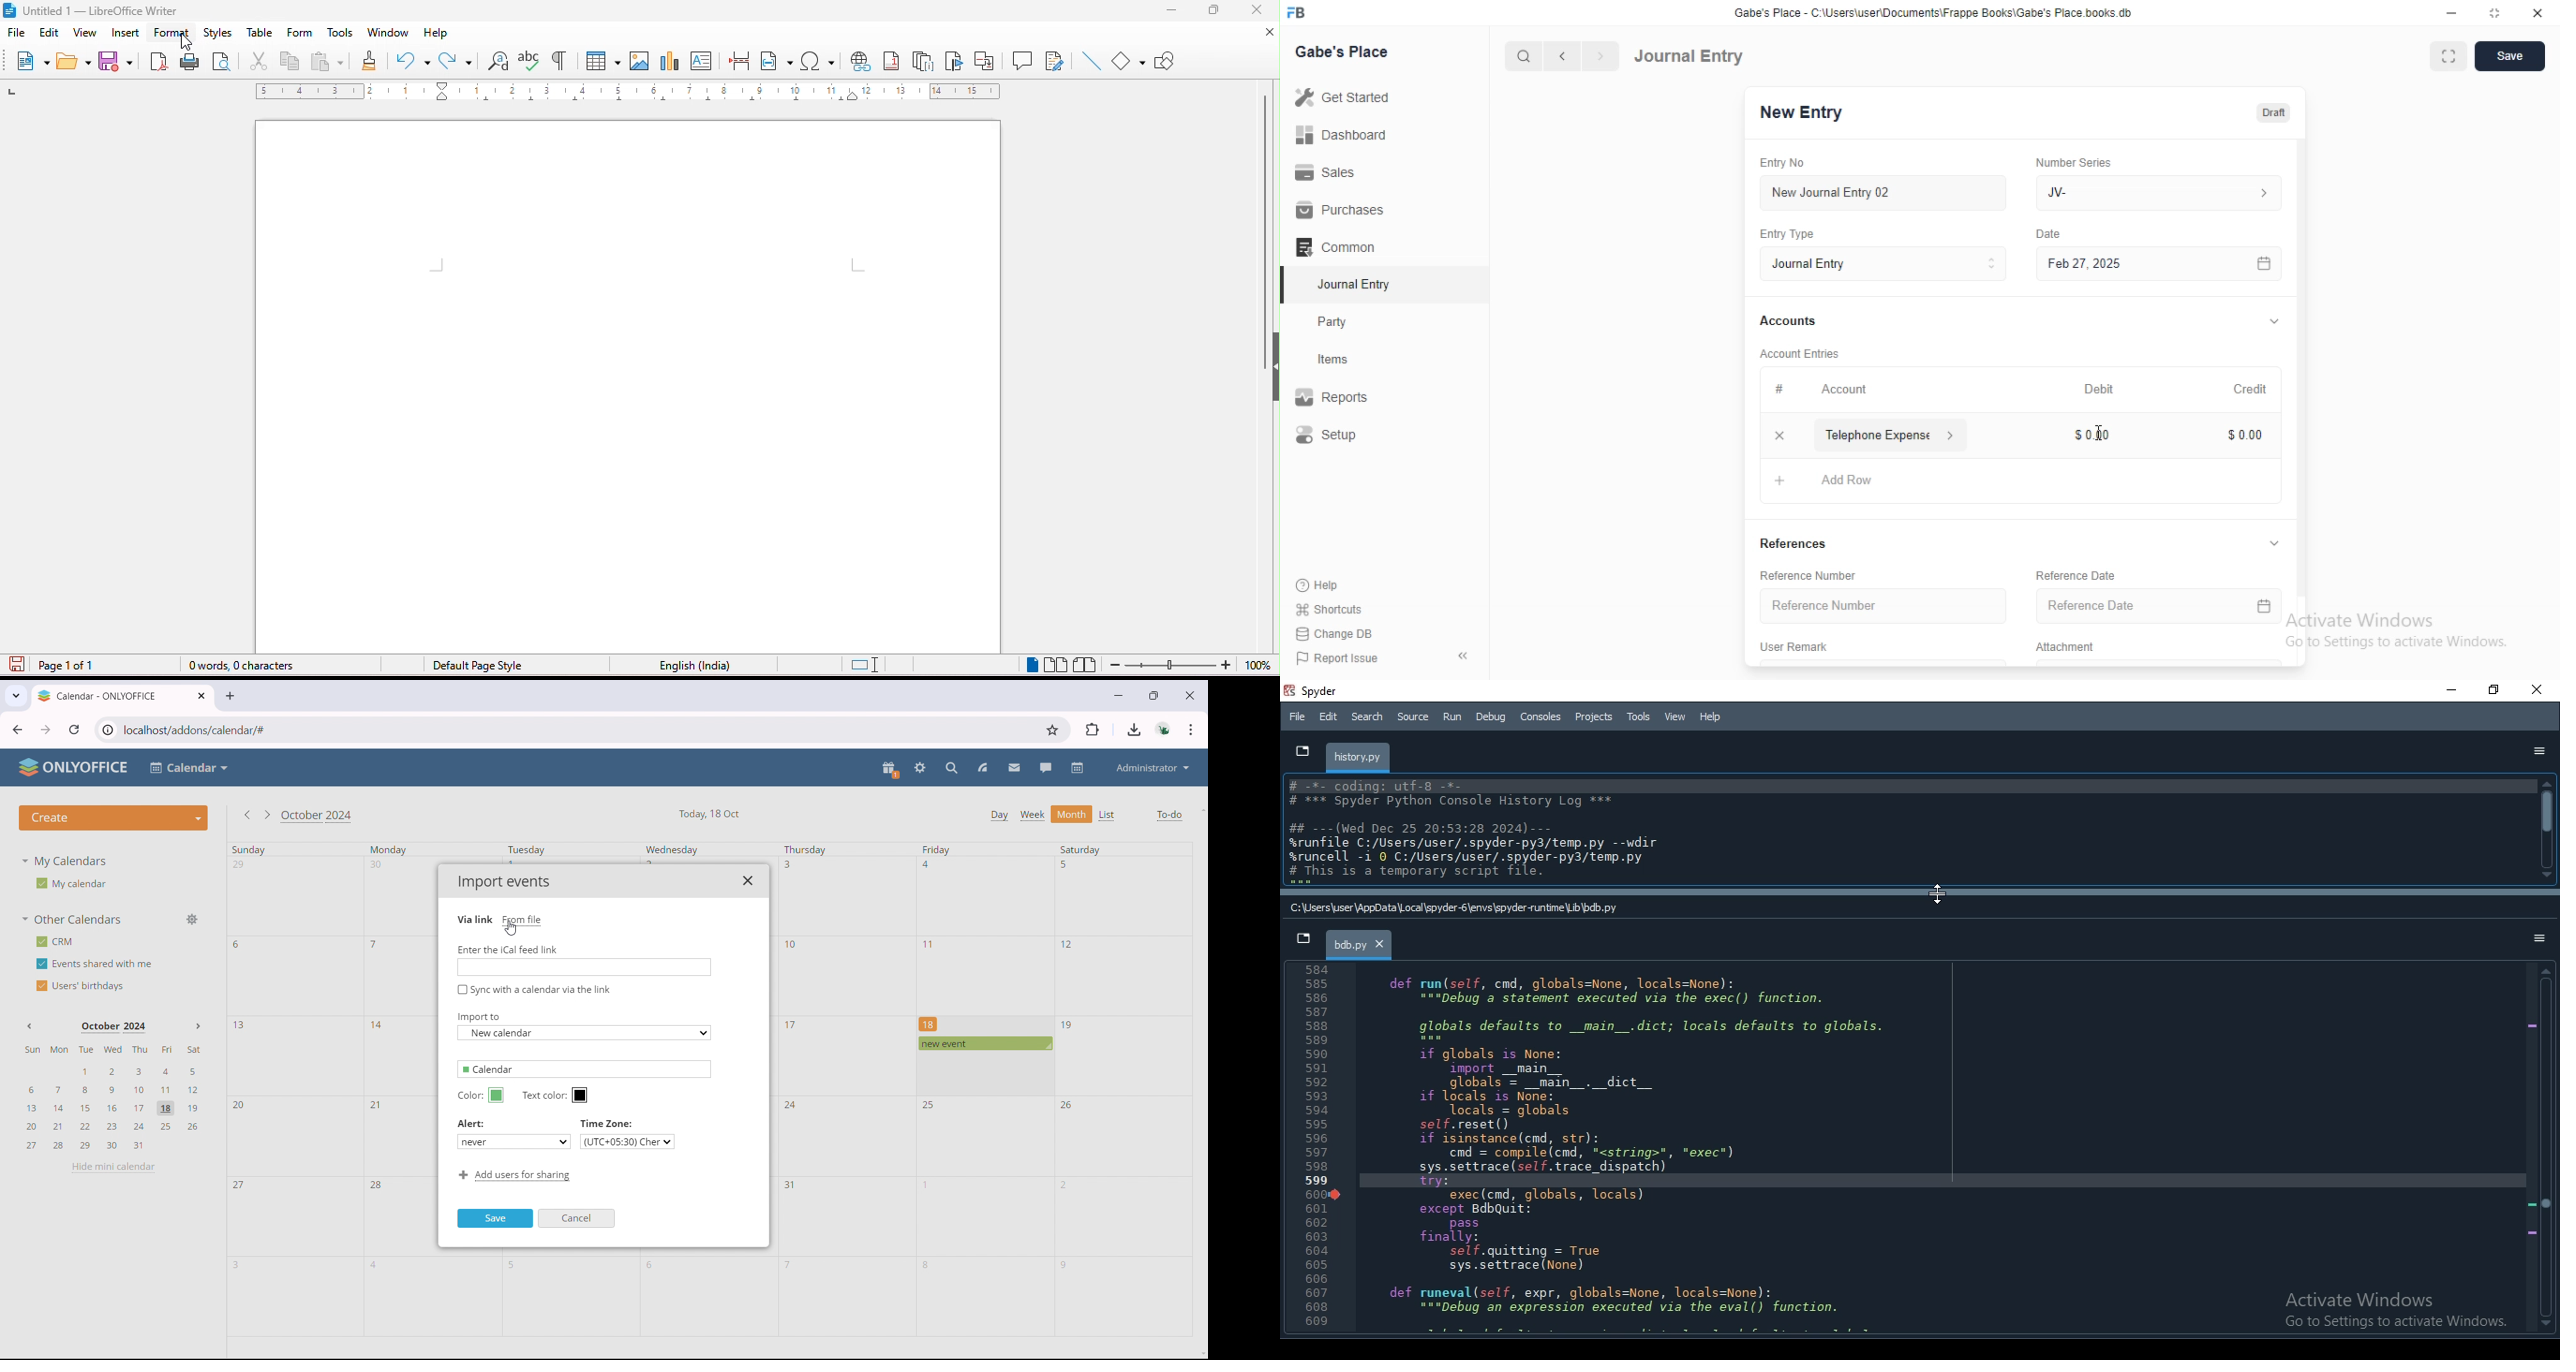 This screenshot has width=2576, height=1372. I want to click on Close, so click(2539, 13).